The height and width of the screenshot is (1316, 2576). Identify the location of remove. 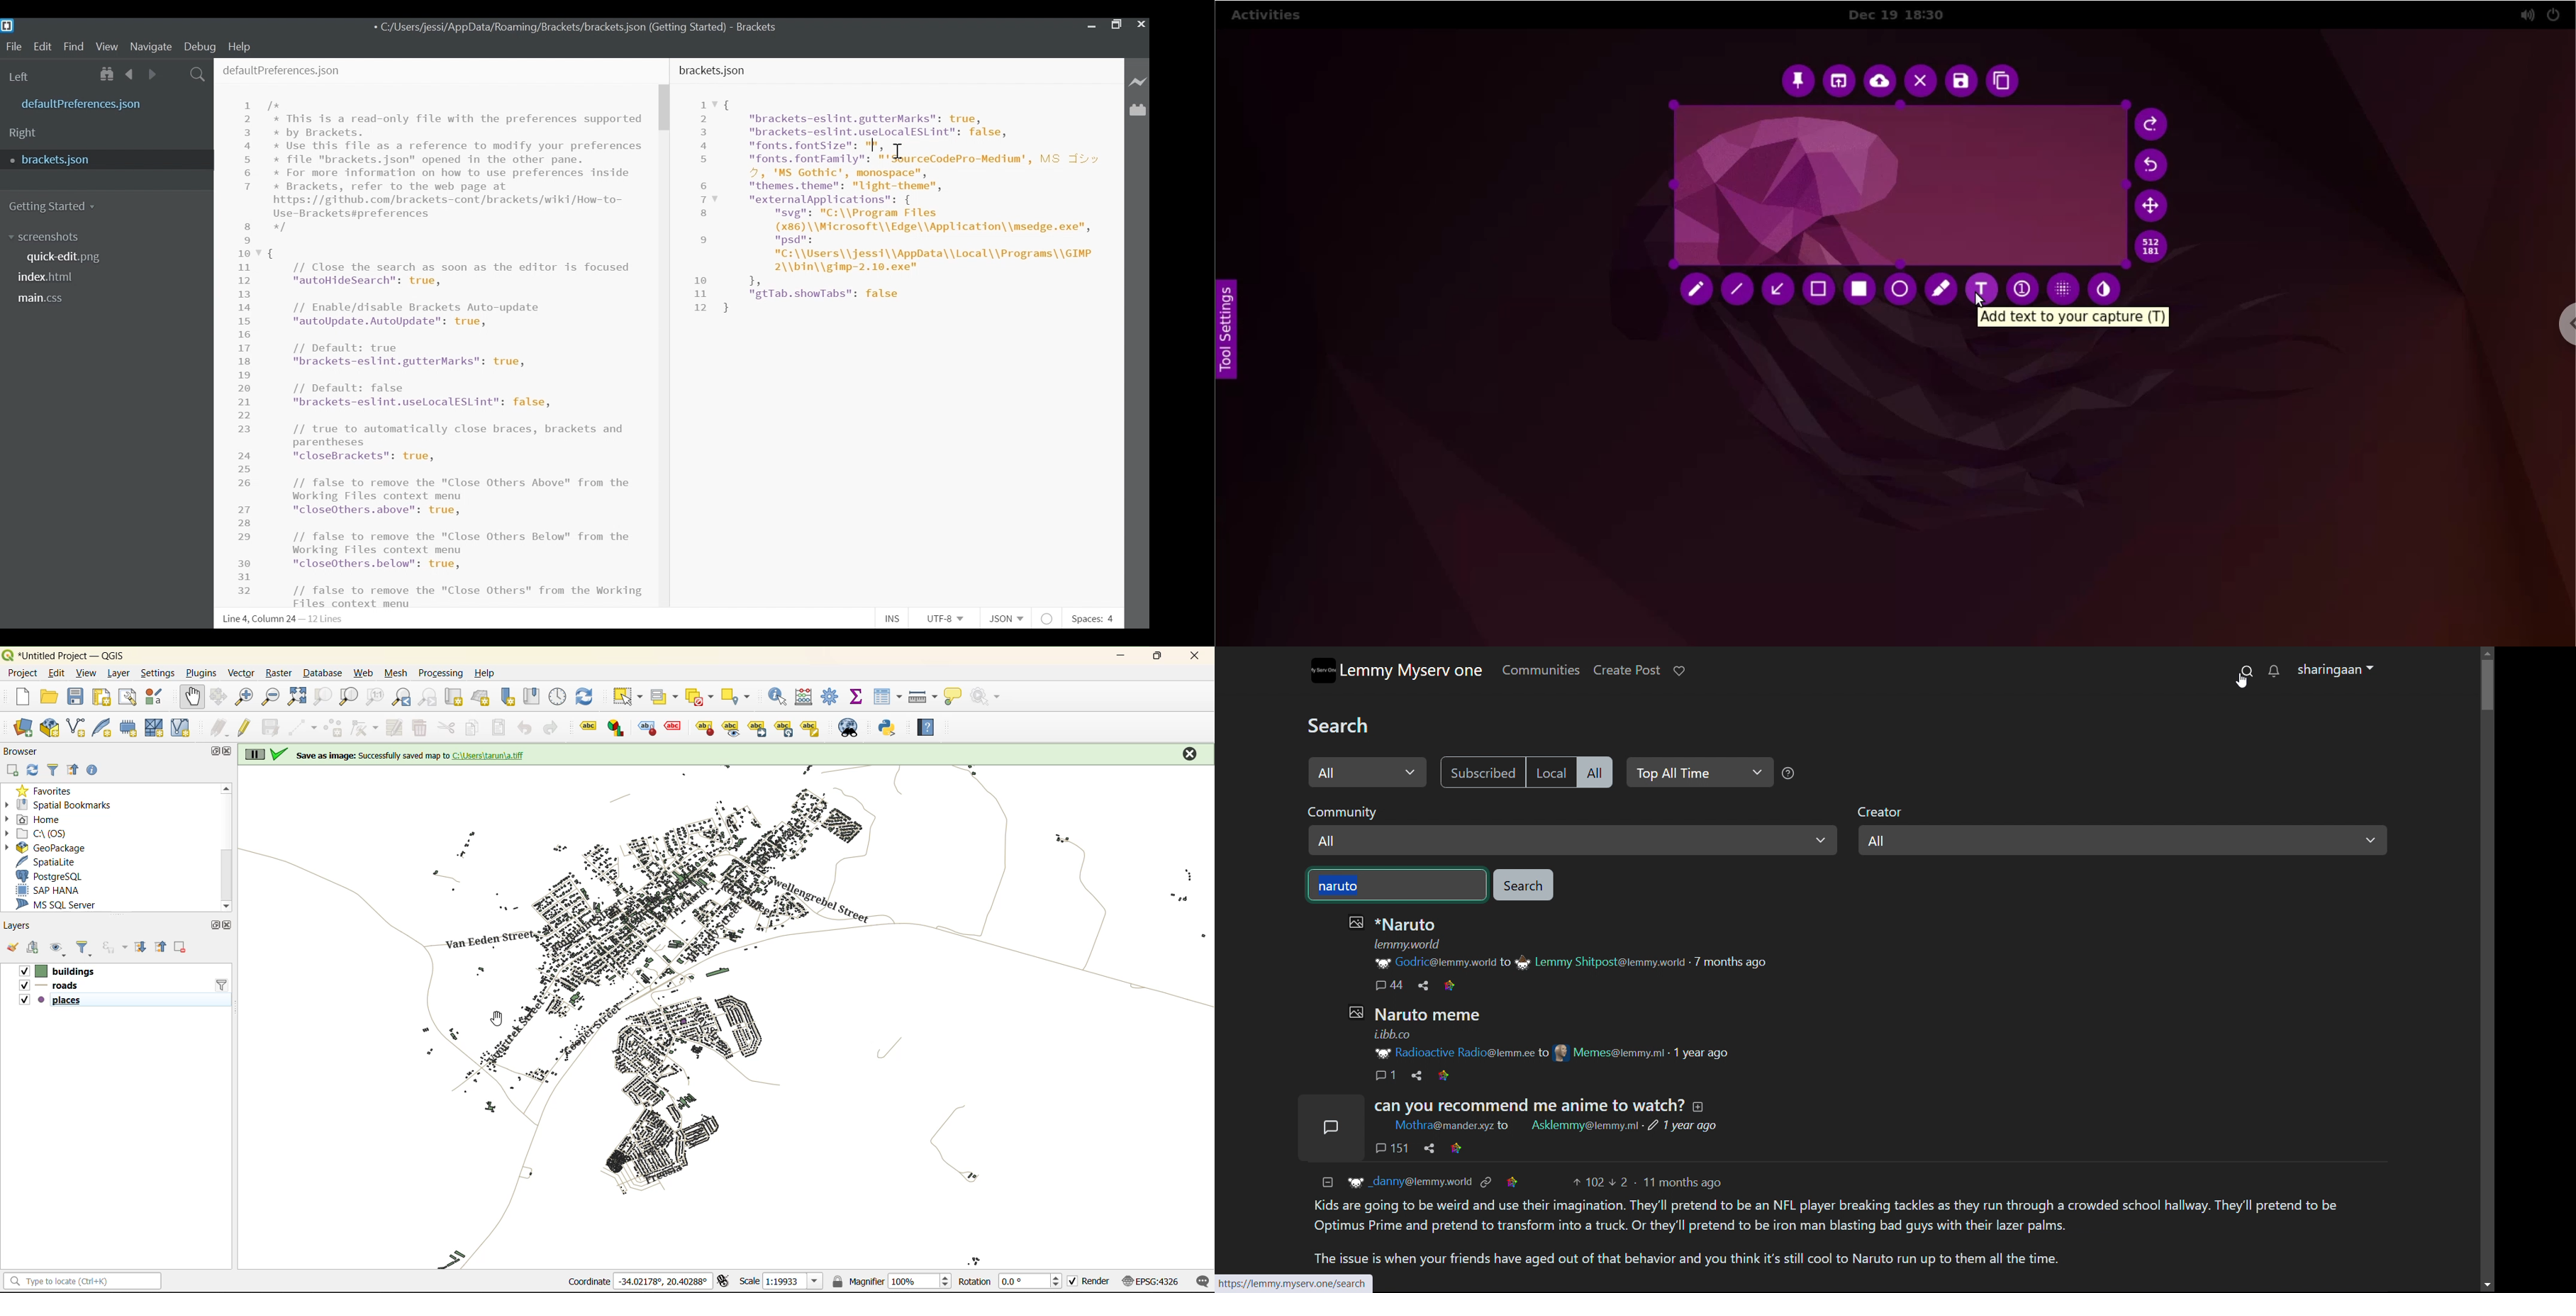
(182, 947).